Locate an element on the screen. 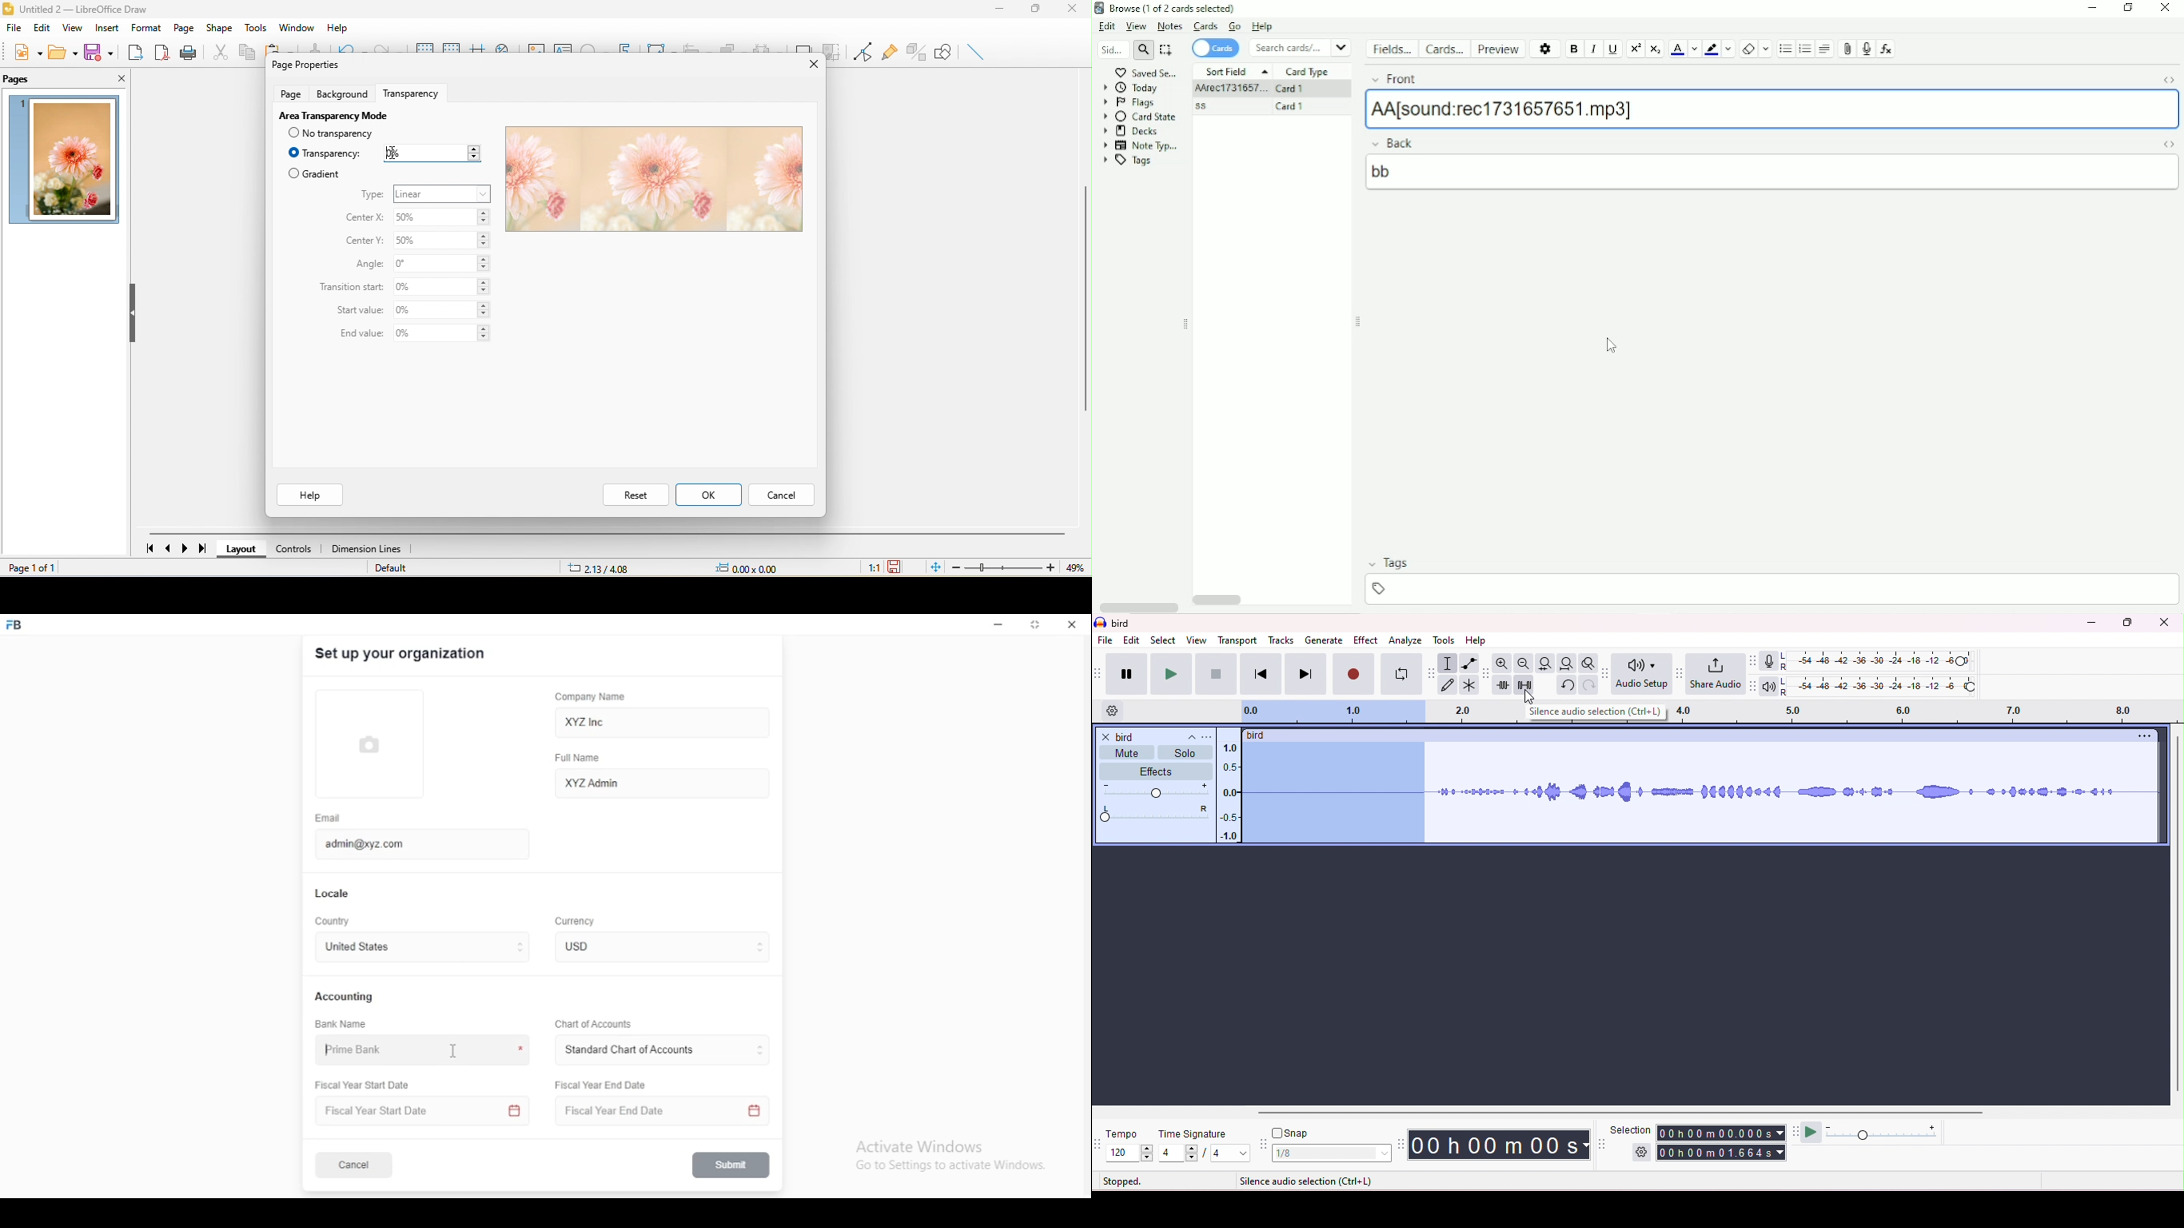 This screenshot has width=2184, height=1232. 1/8 (select snap) is located at coordinates (1333, 1154).